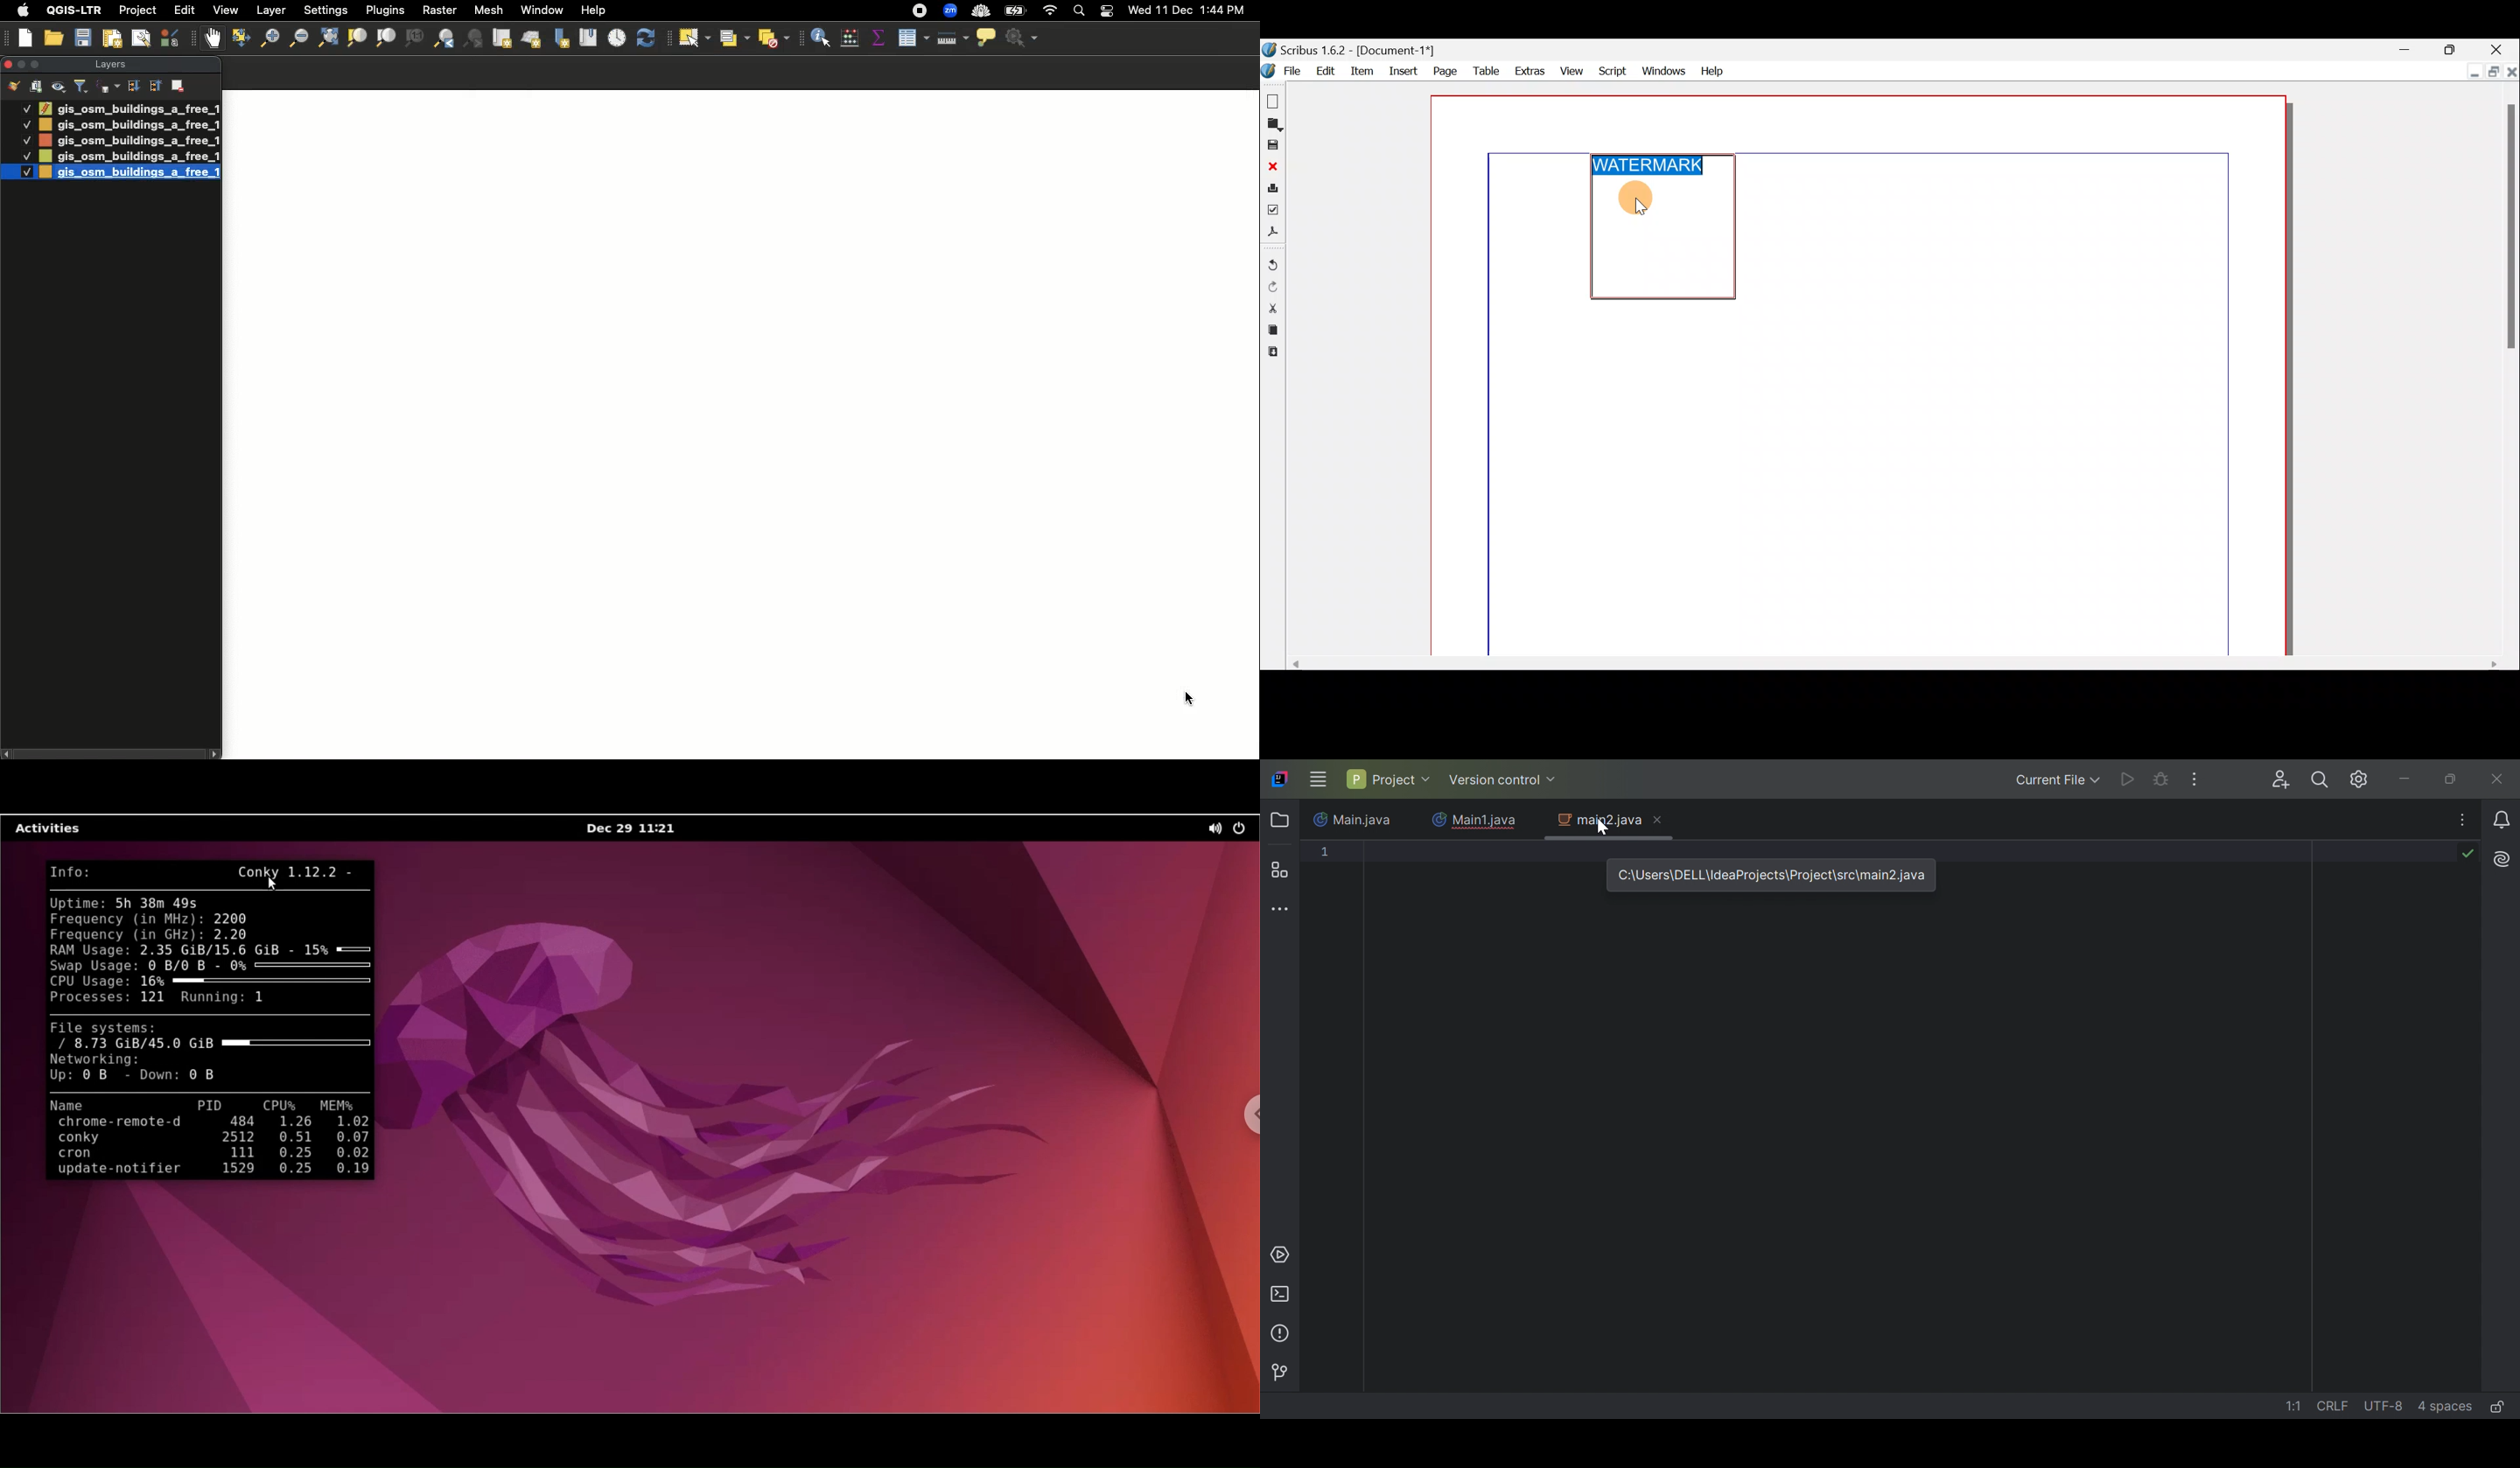 This screenshot has height=1484, width=2520. I want to click on Table, so click(1485, 72).